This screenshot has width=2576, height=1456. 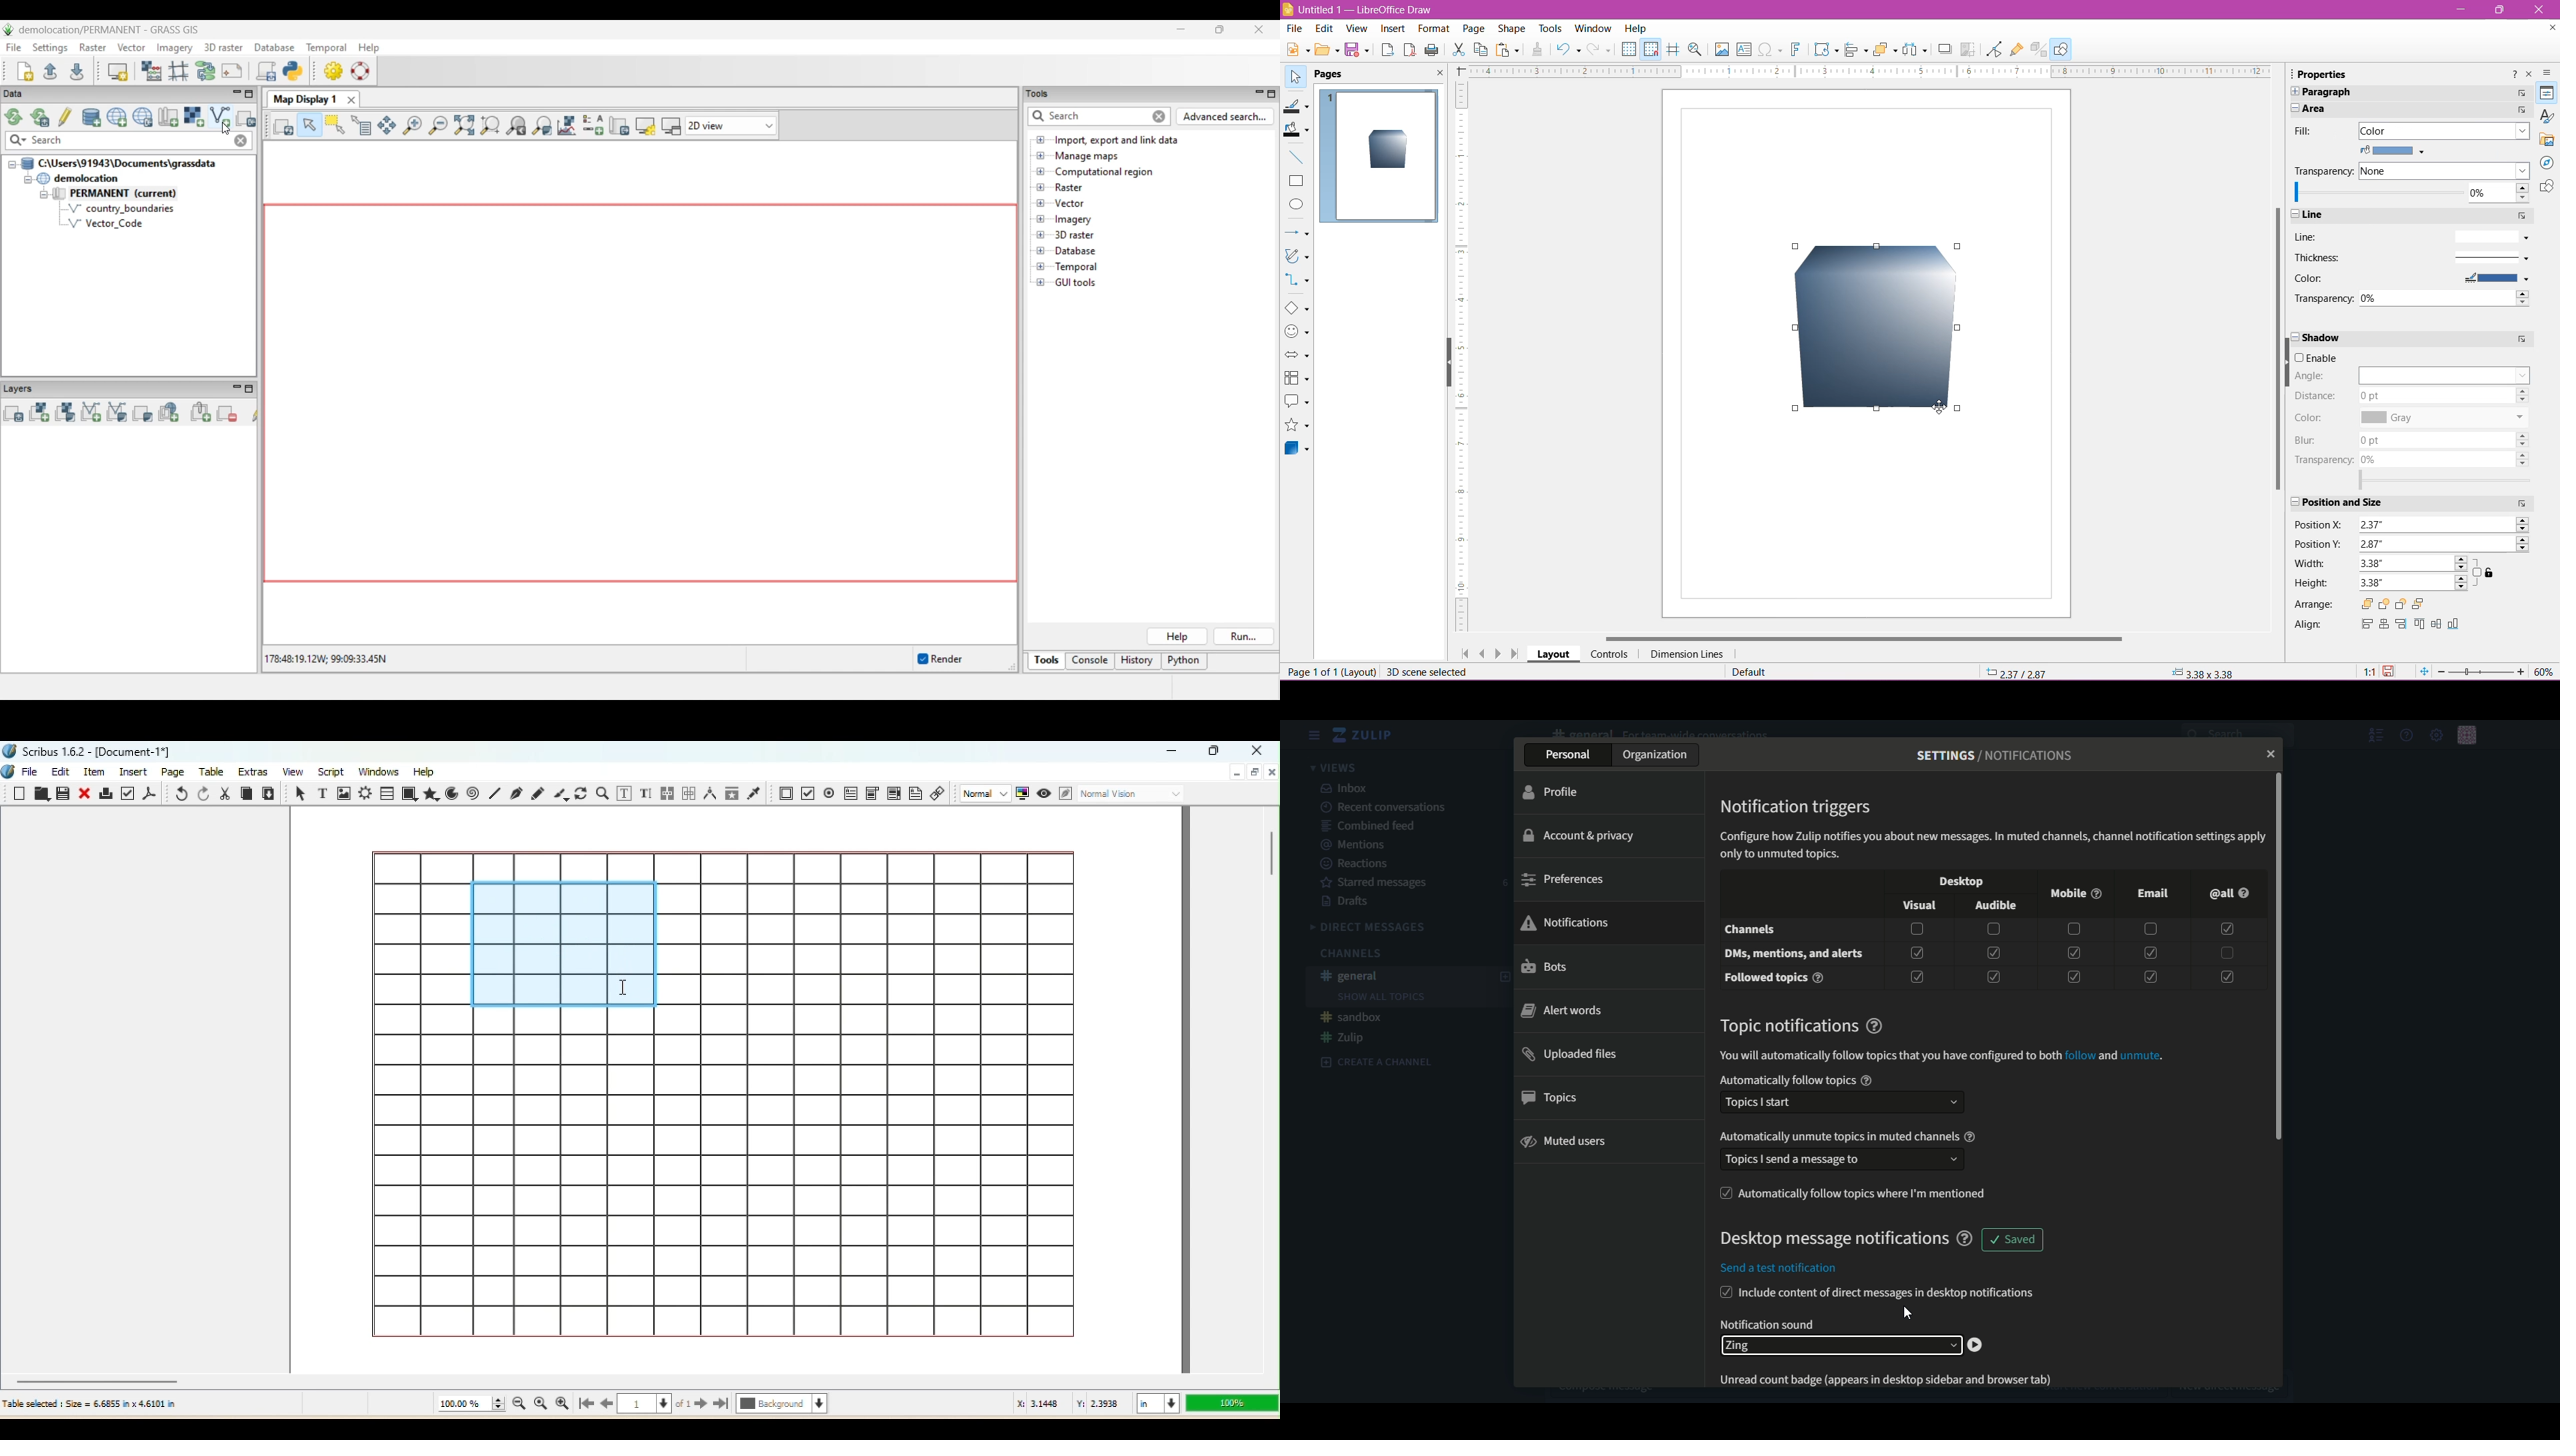 What do you see at coordinates (626, 794) in the screenshot?
I see `Edit contents of Frame` at bounding box center [626, 794].